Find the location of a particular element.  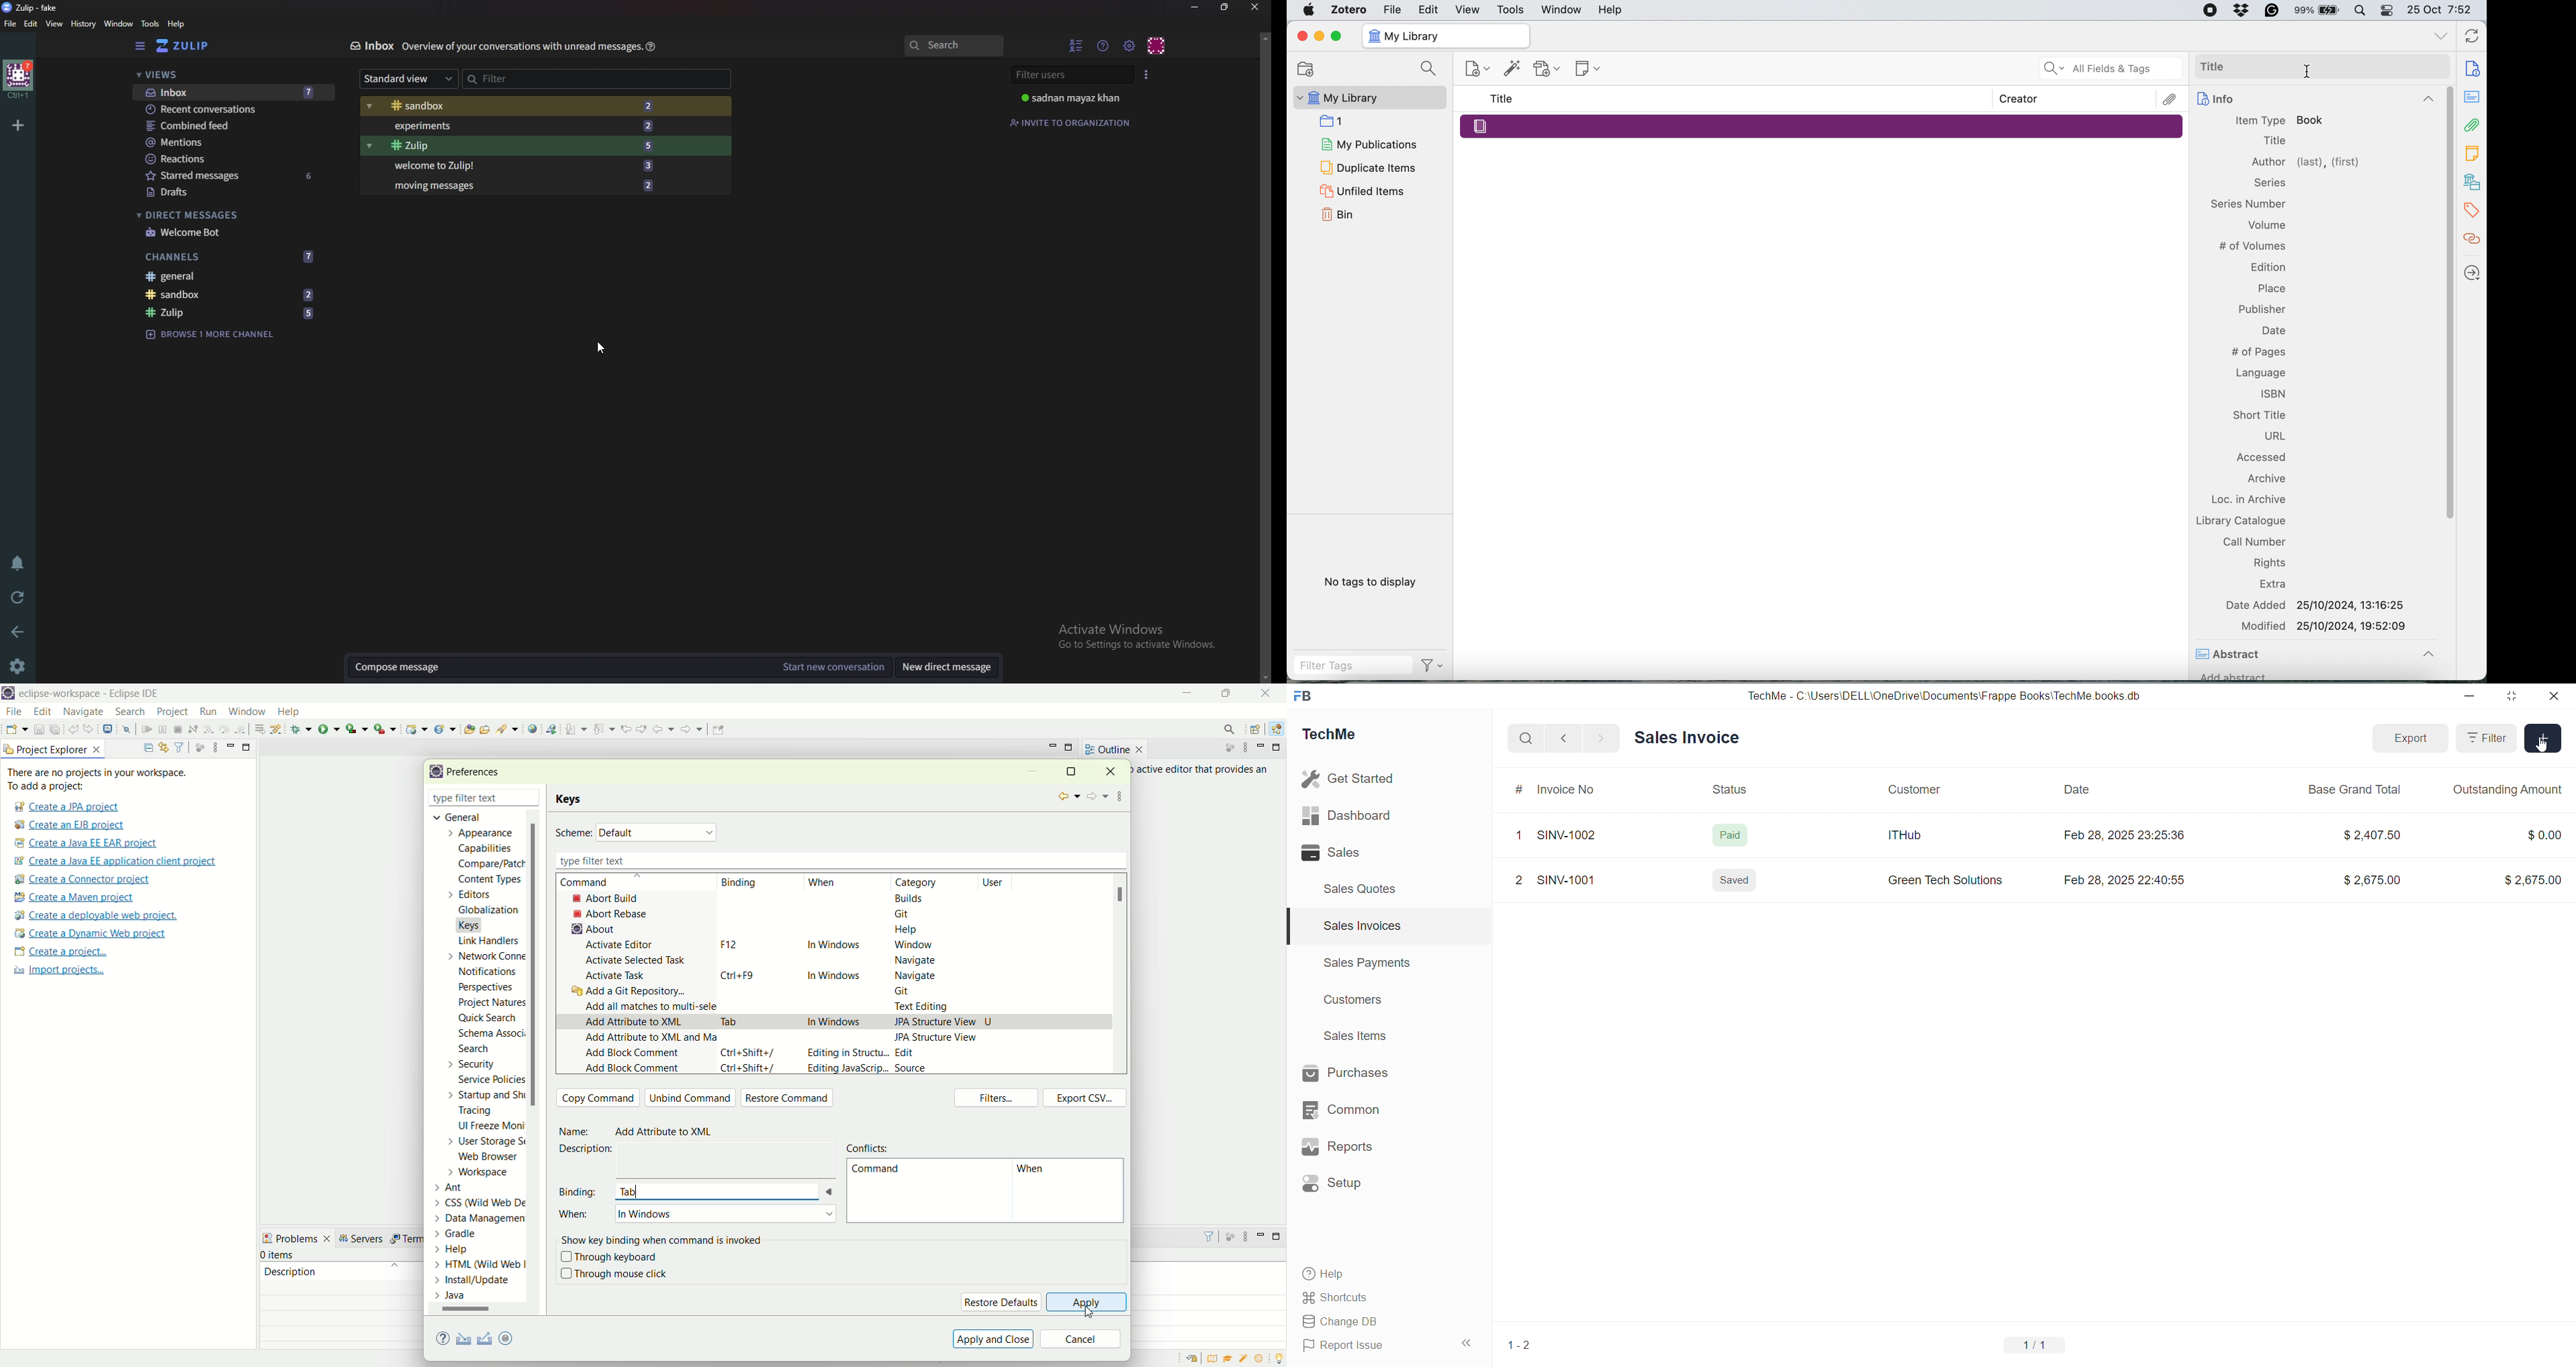

Modified 25/10/2024, 19:52:09 is located at coordinates (2320, 626).